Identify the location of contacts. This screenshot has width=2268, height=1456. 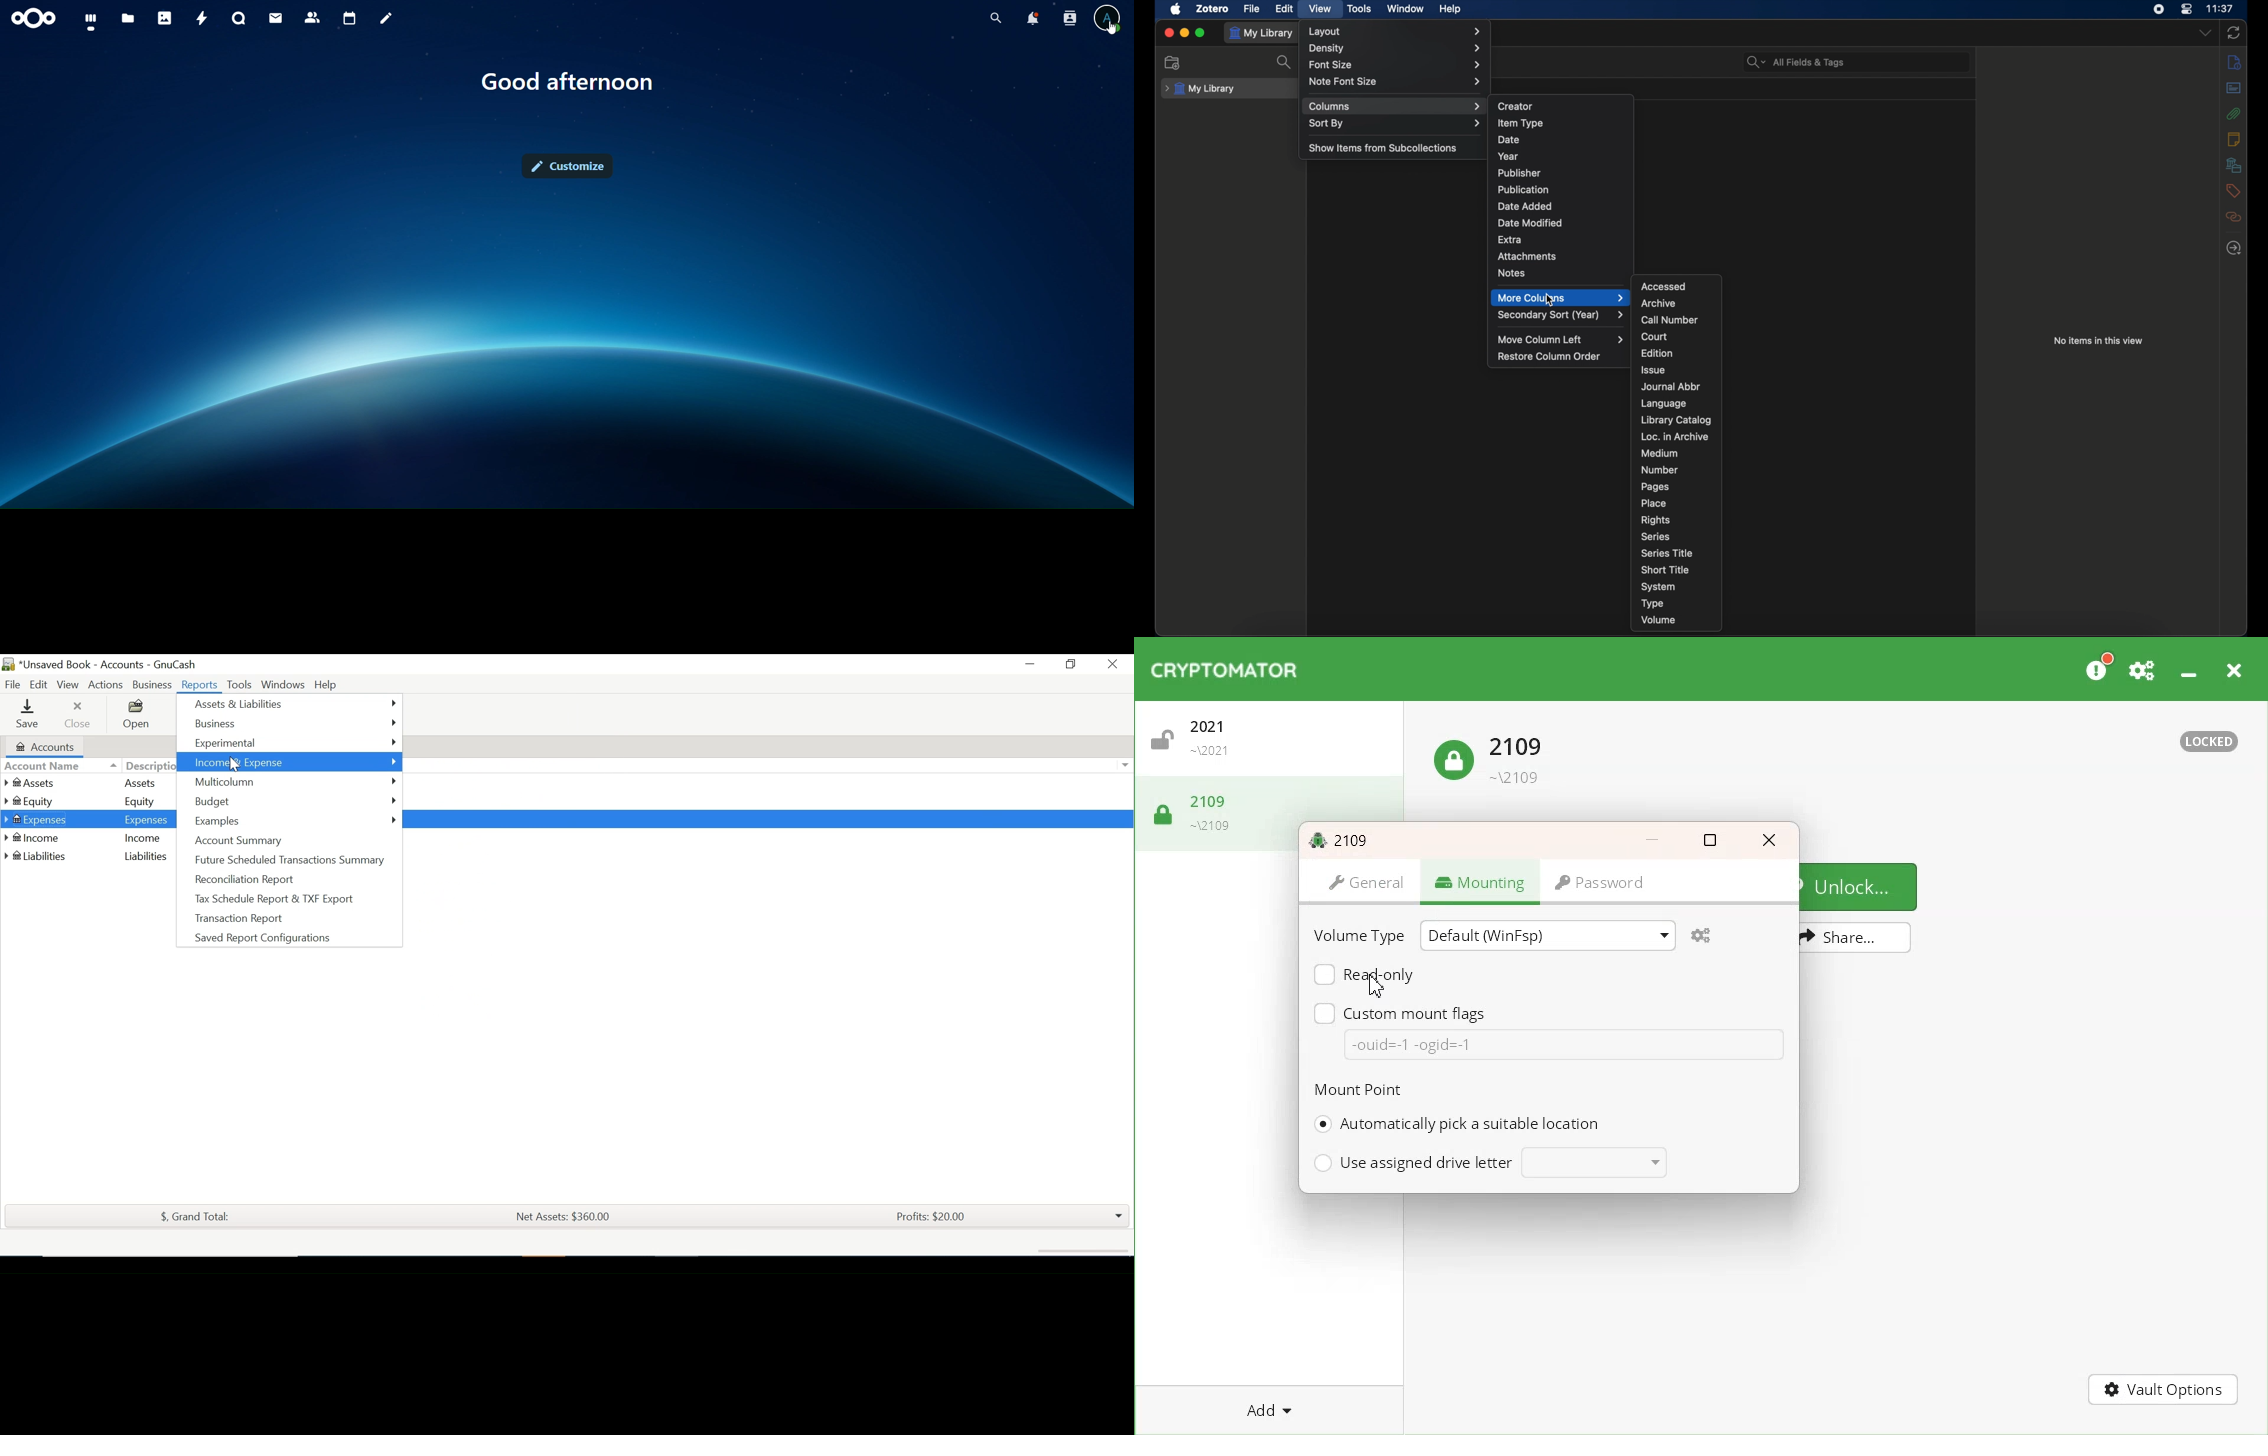
(314, 17).